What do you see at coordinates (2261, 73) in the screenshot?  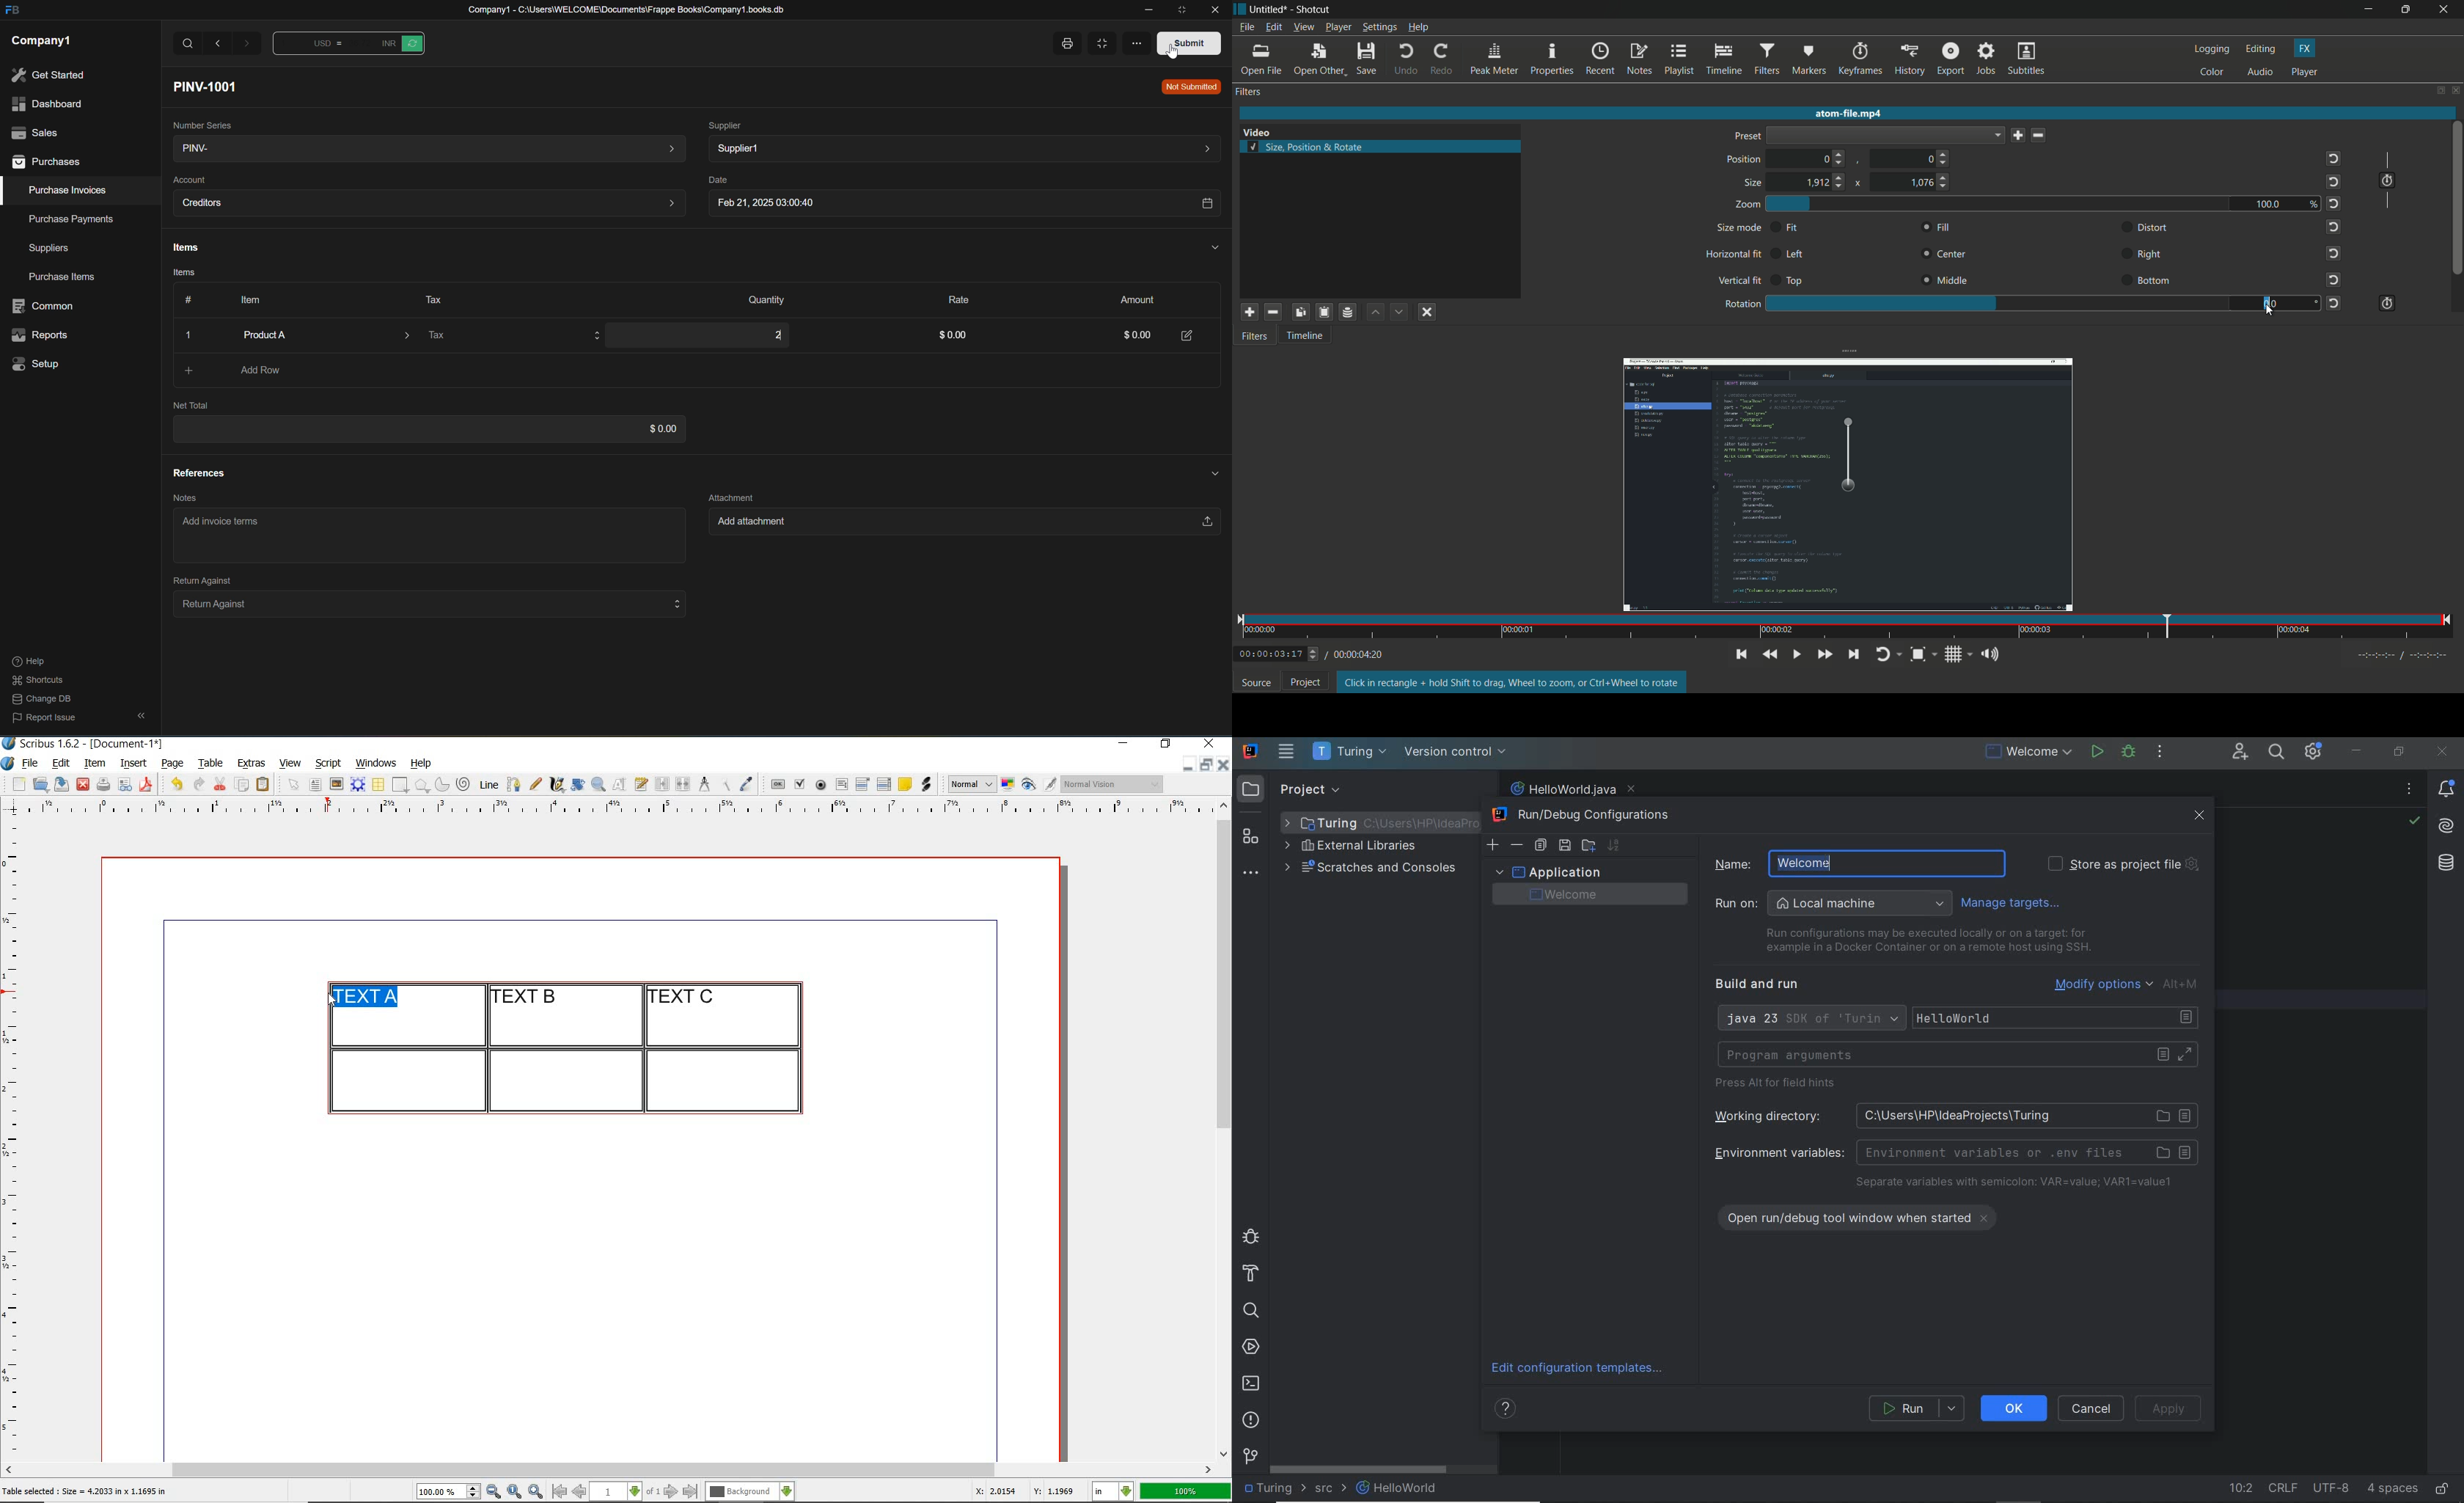 I see `audio` at bounding box center [2261, 73].